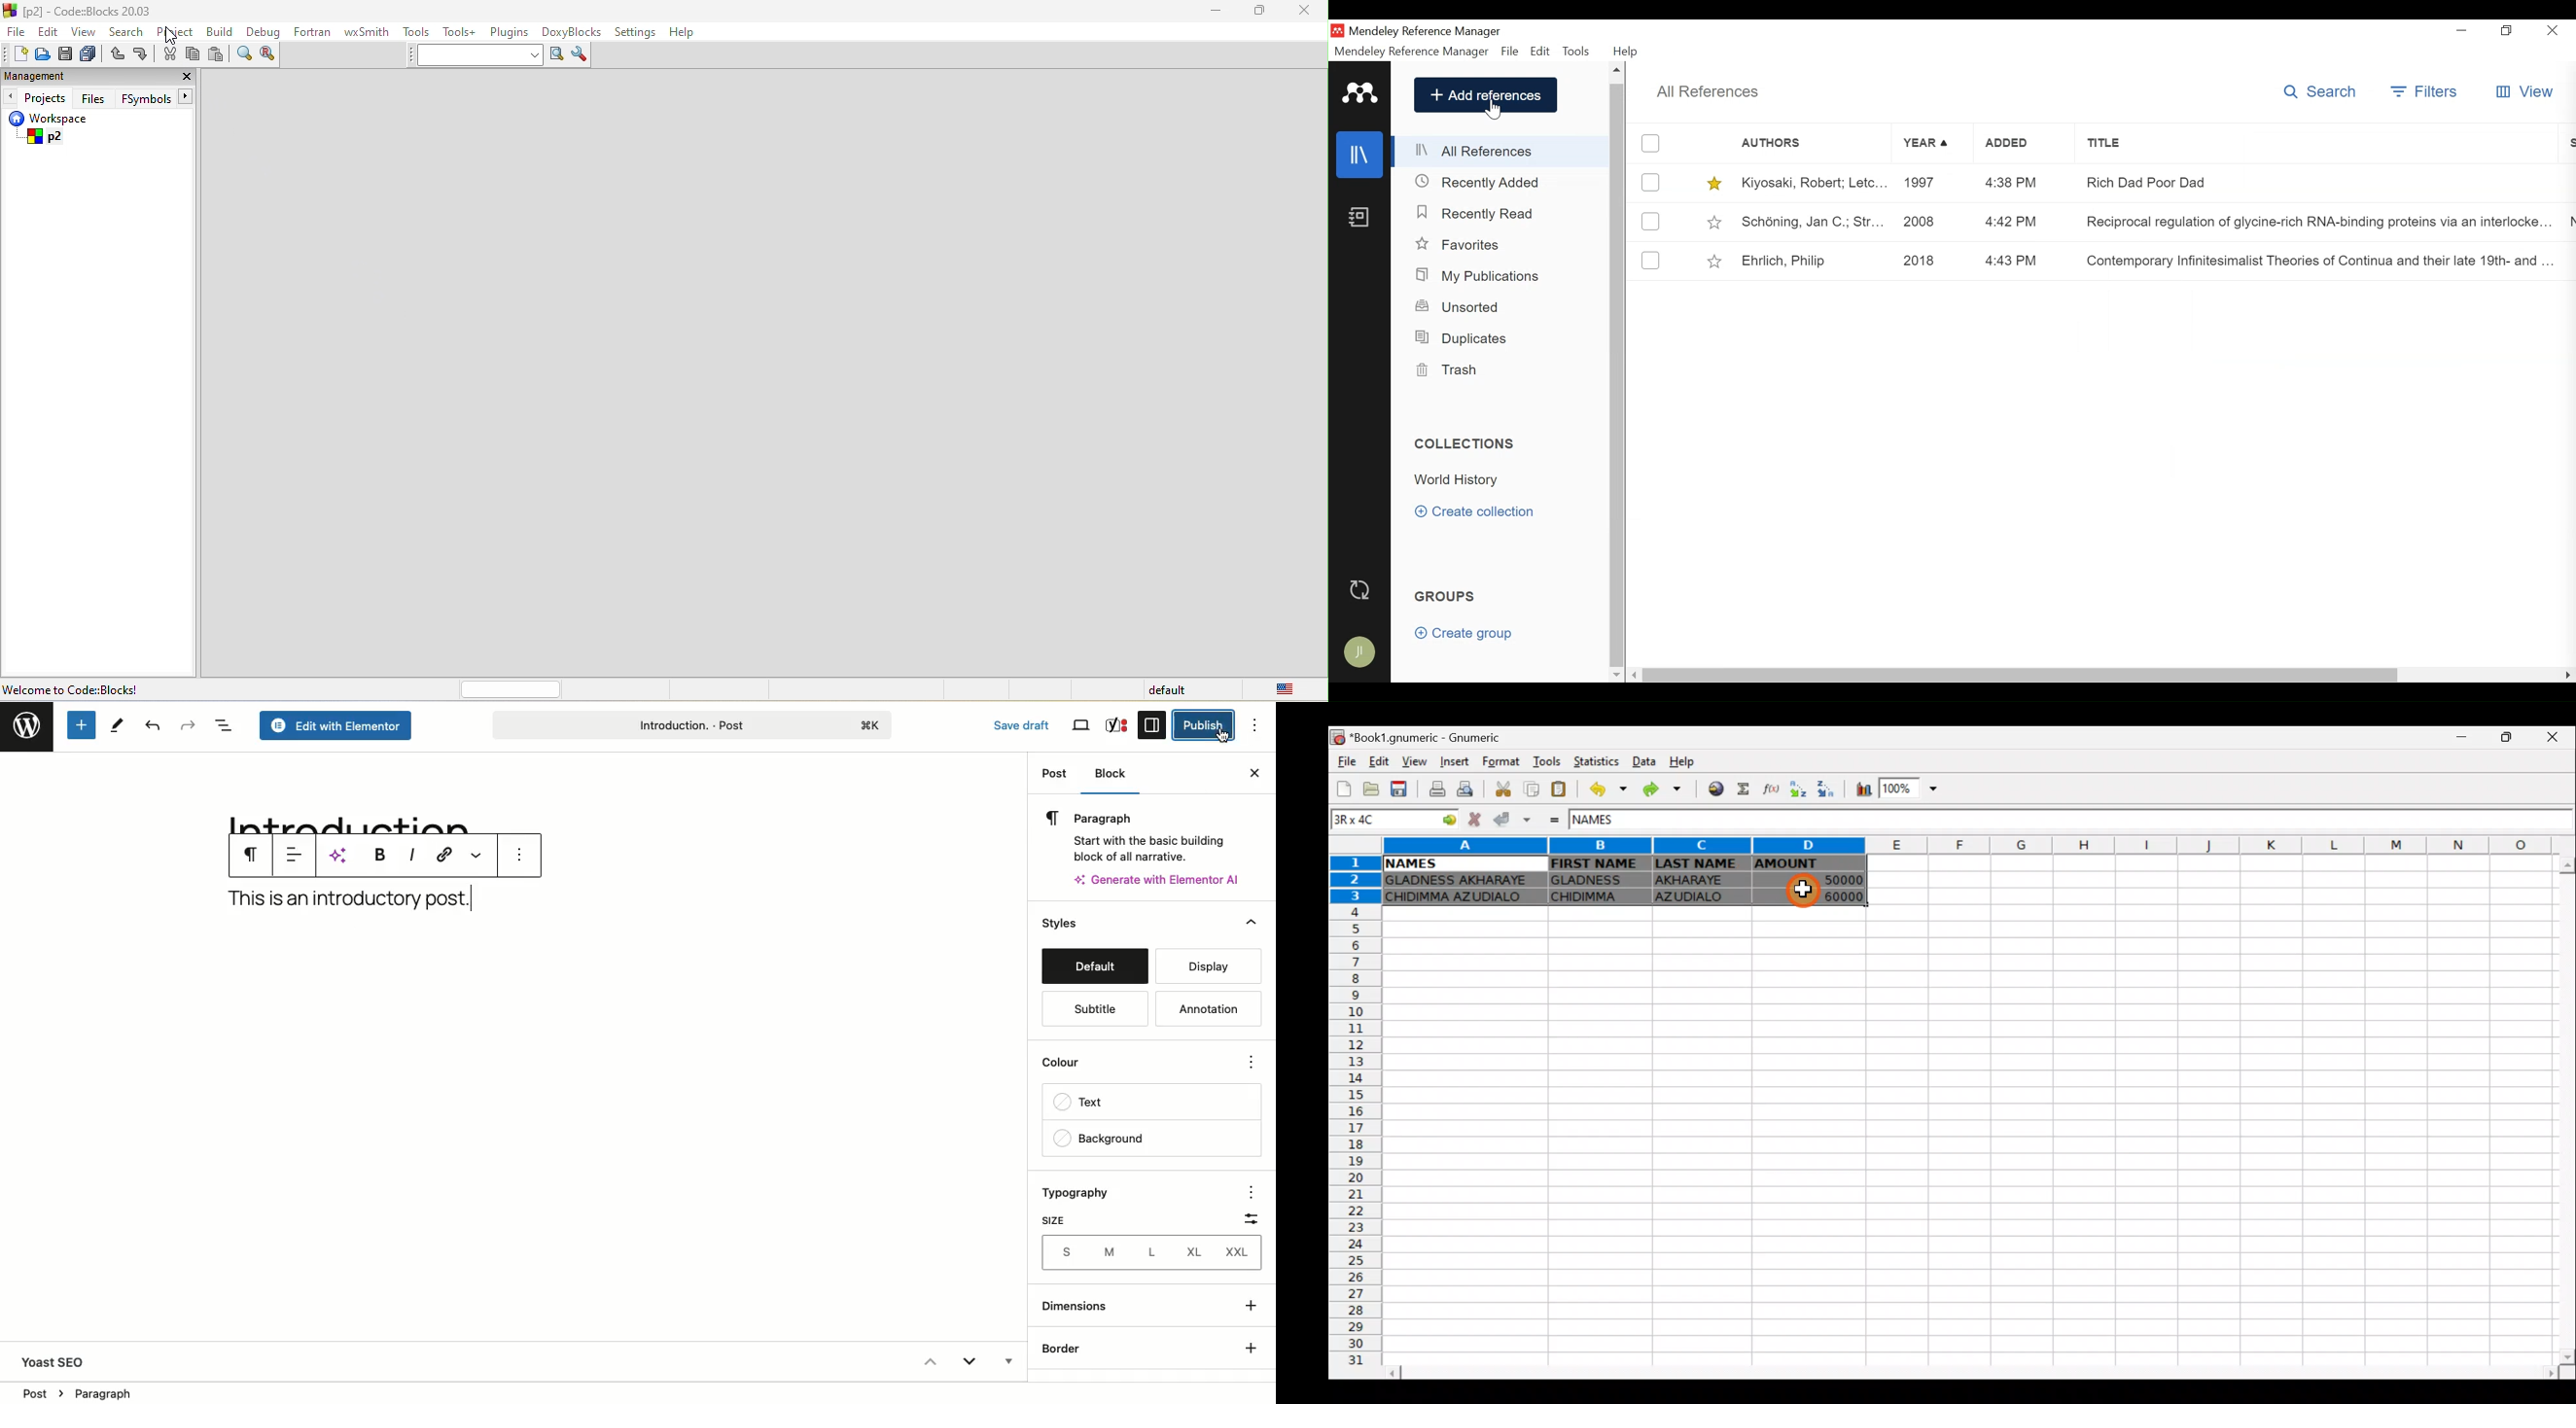  What do you see at coordinates (1700, 882) in the screenshot?
I see `AKHARAYE` at bounding box center [1700, 882].